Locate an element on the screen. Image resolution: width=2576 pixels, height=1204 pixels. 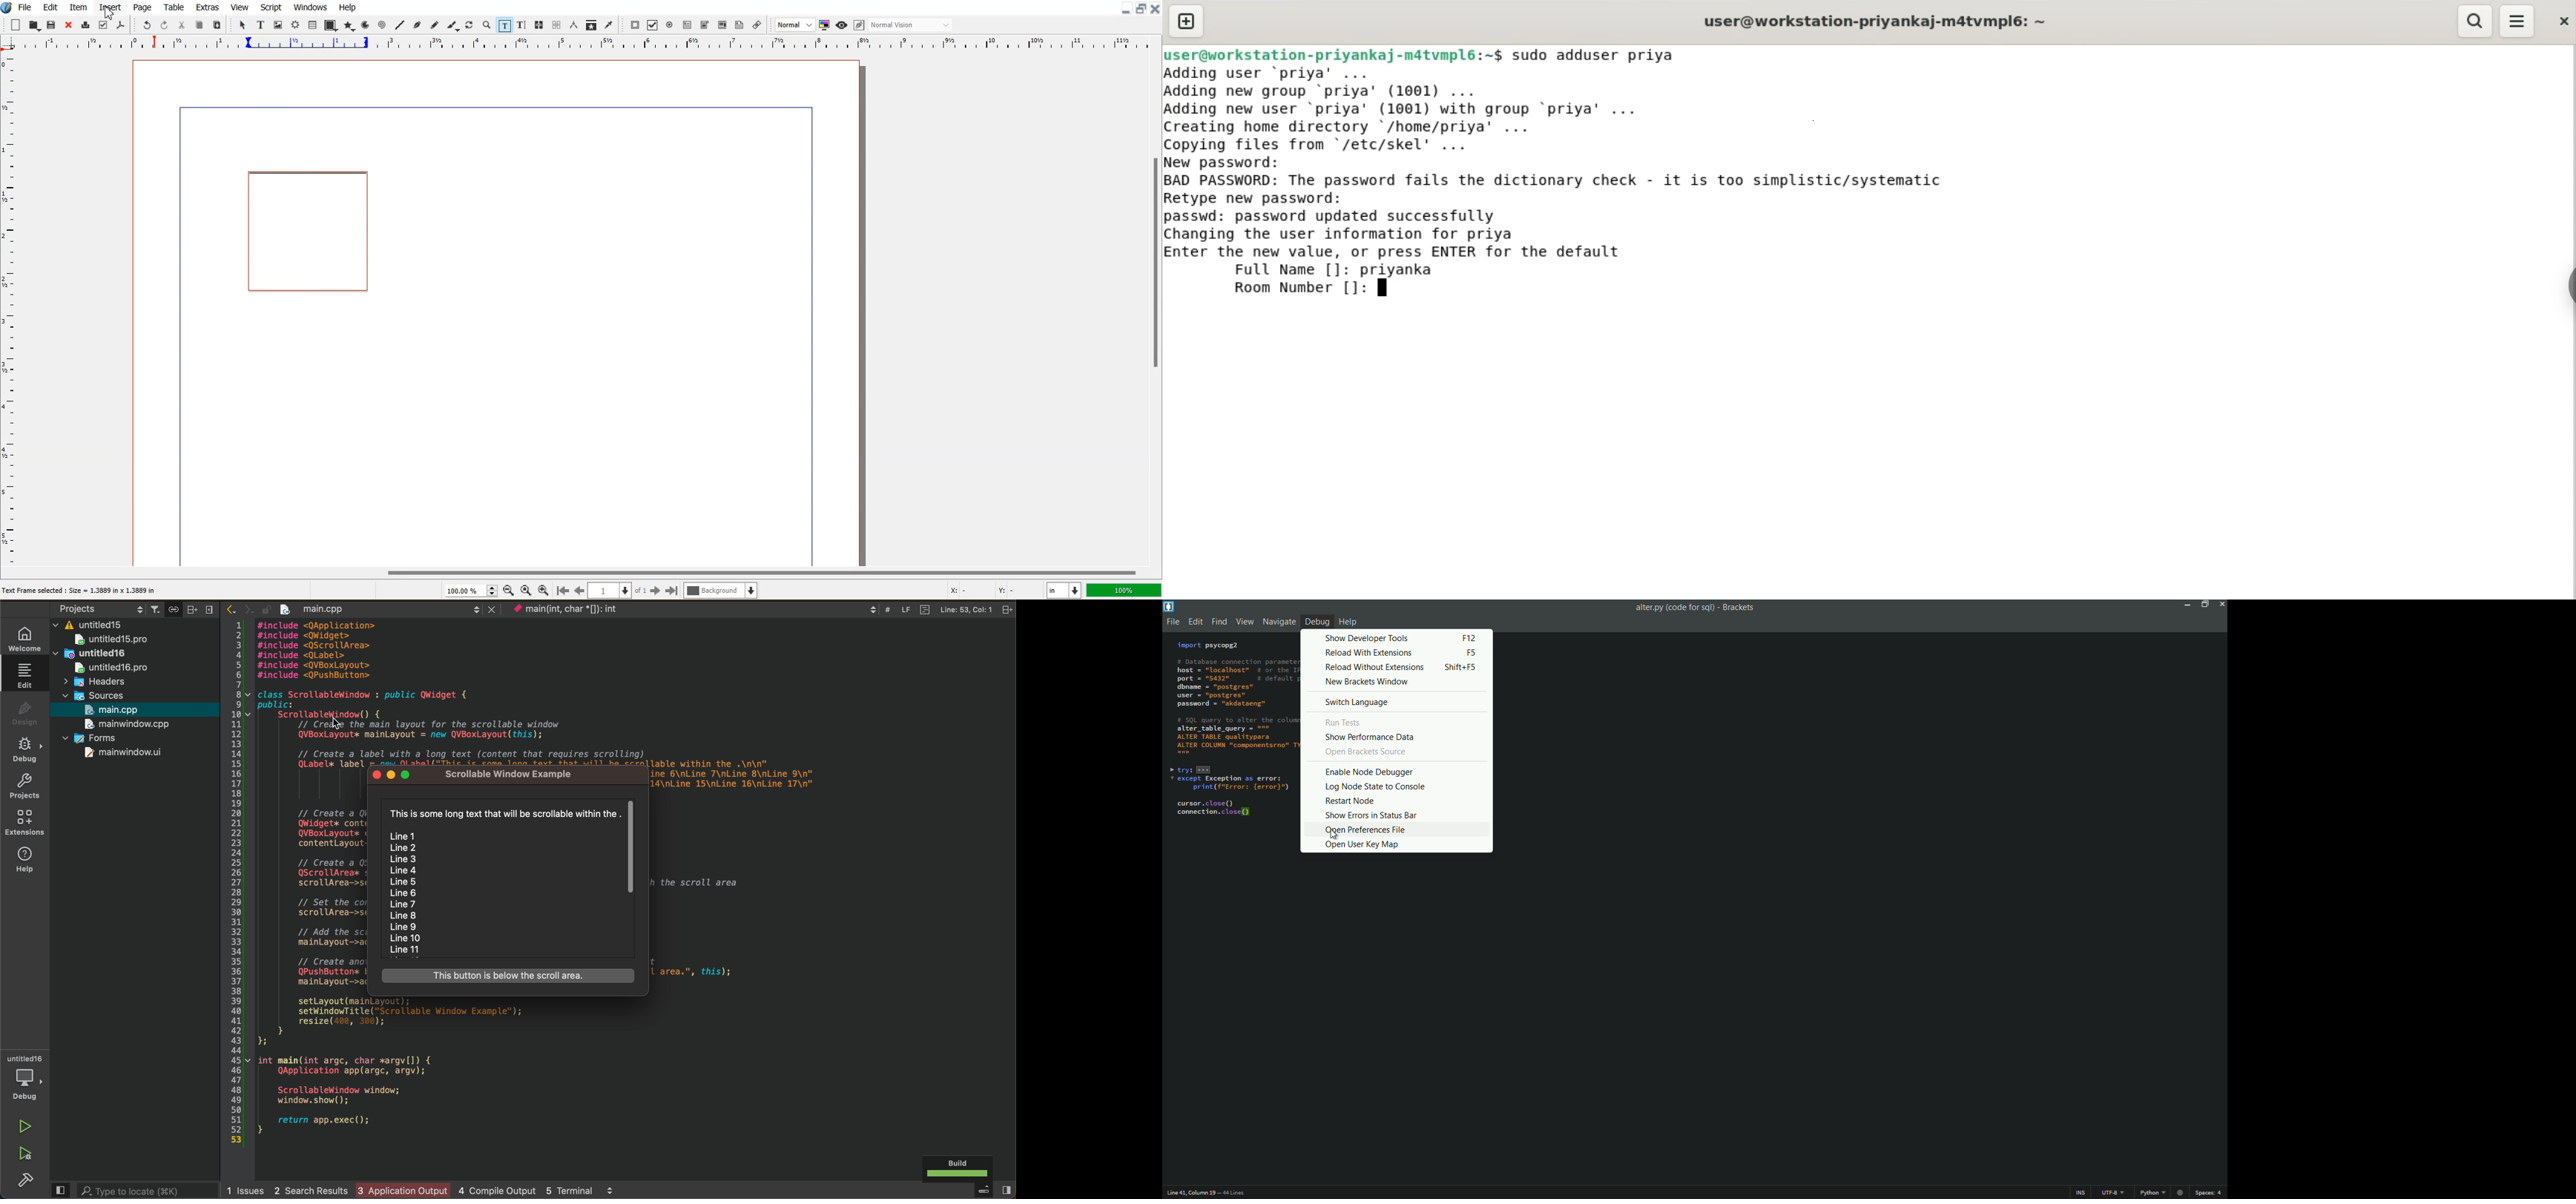
Zoom In is located at coordinates (544, 590).